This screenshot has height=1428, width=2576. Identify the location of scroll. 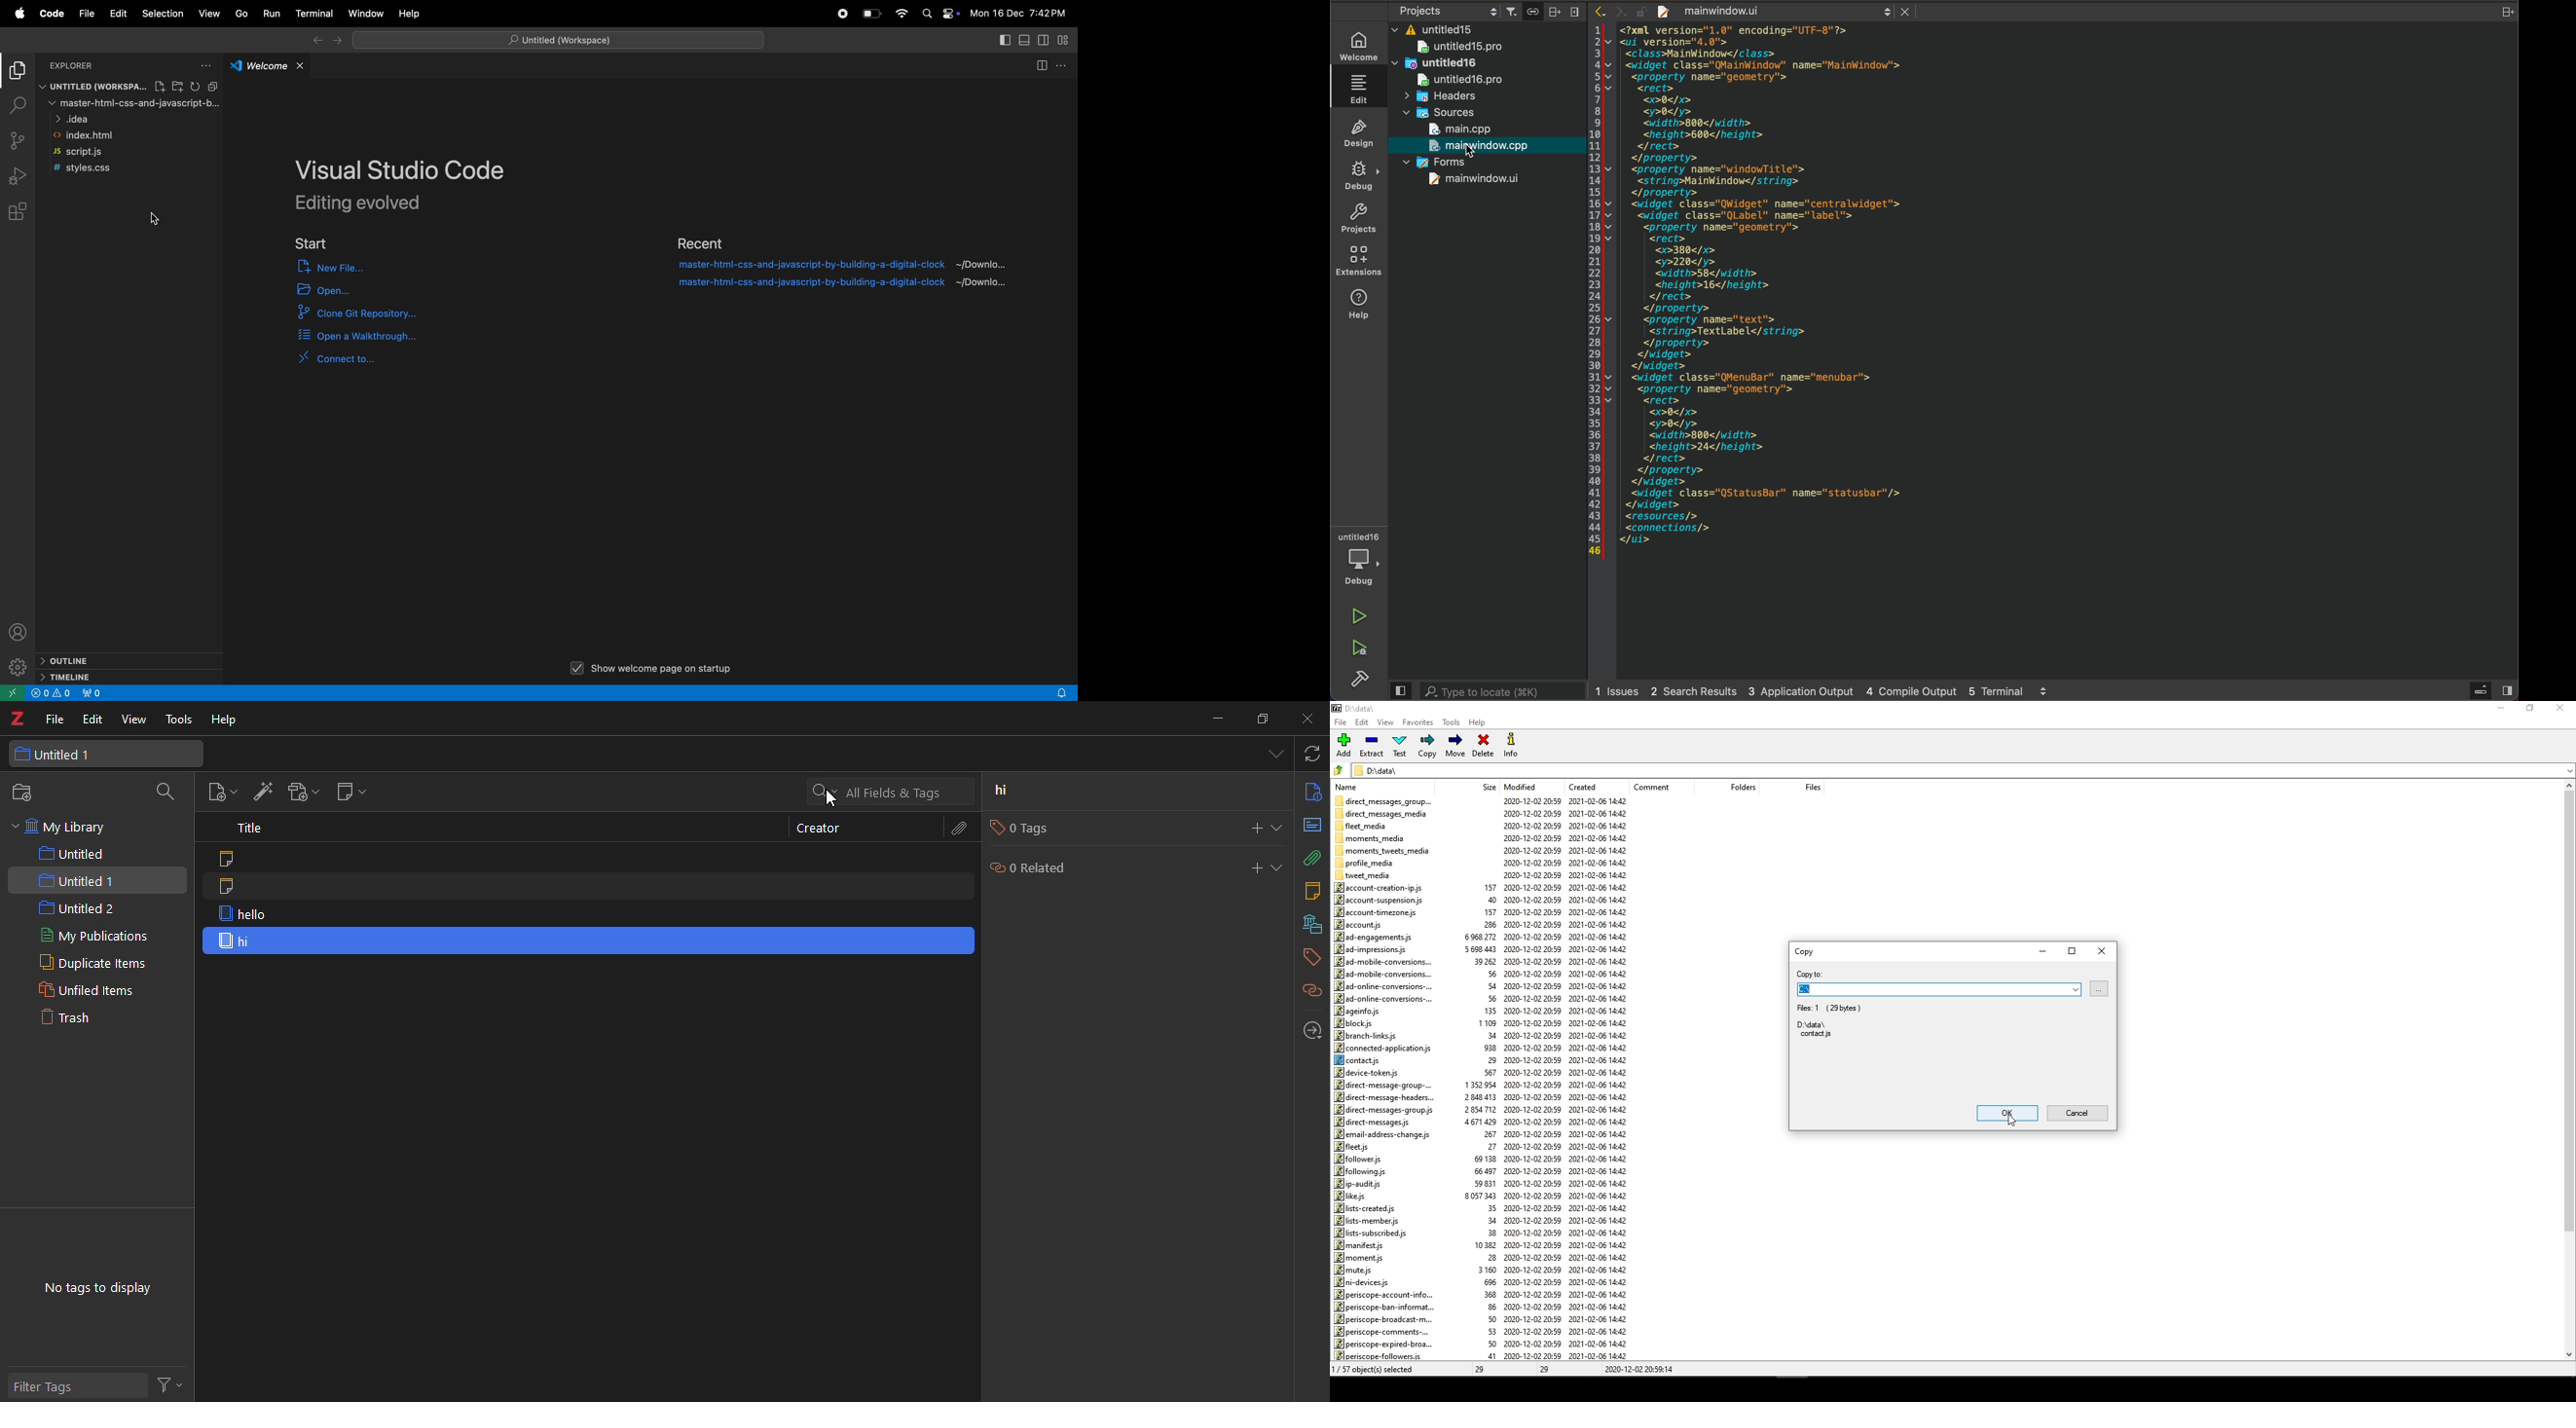
(2565, 1072).